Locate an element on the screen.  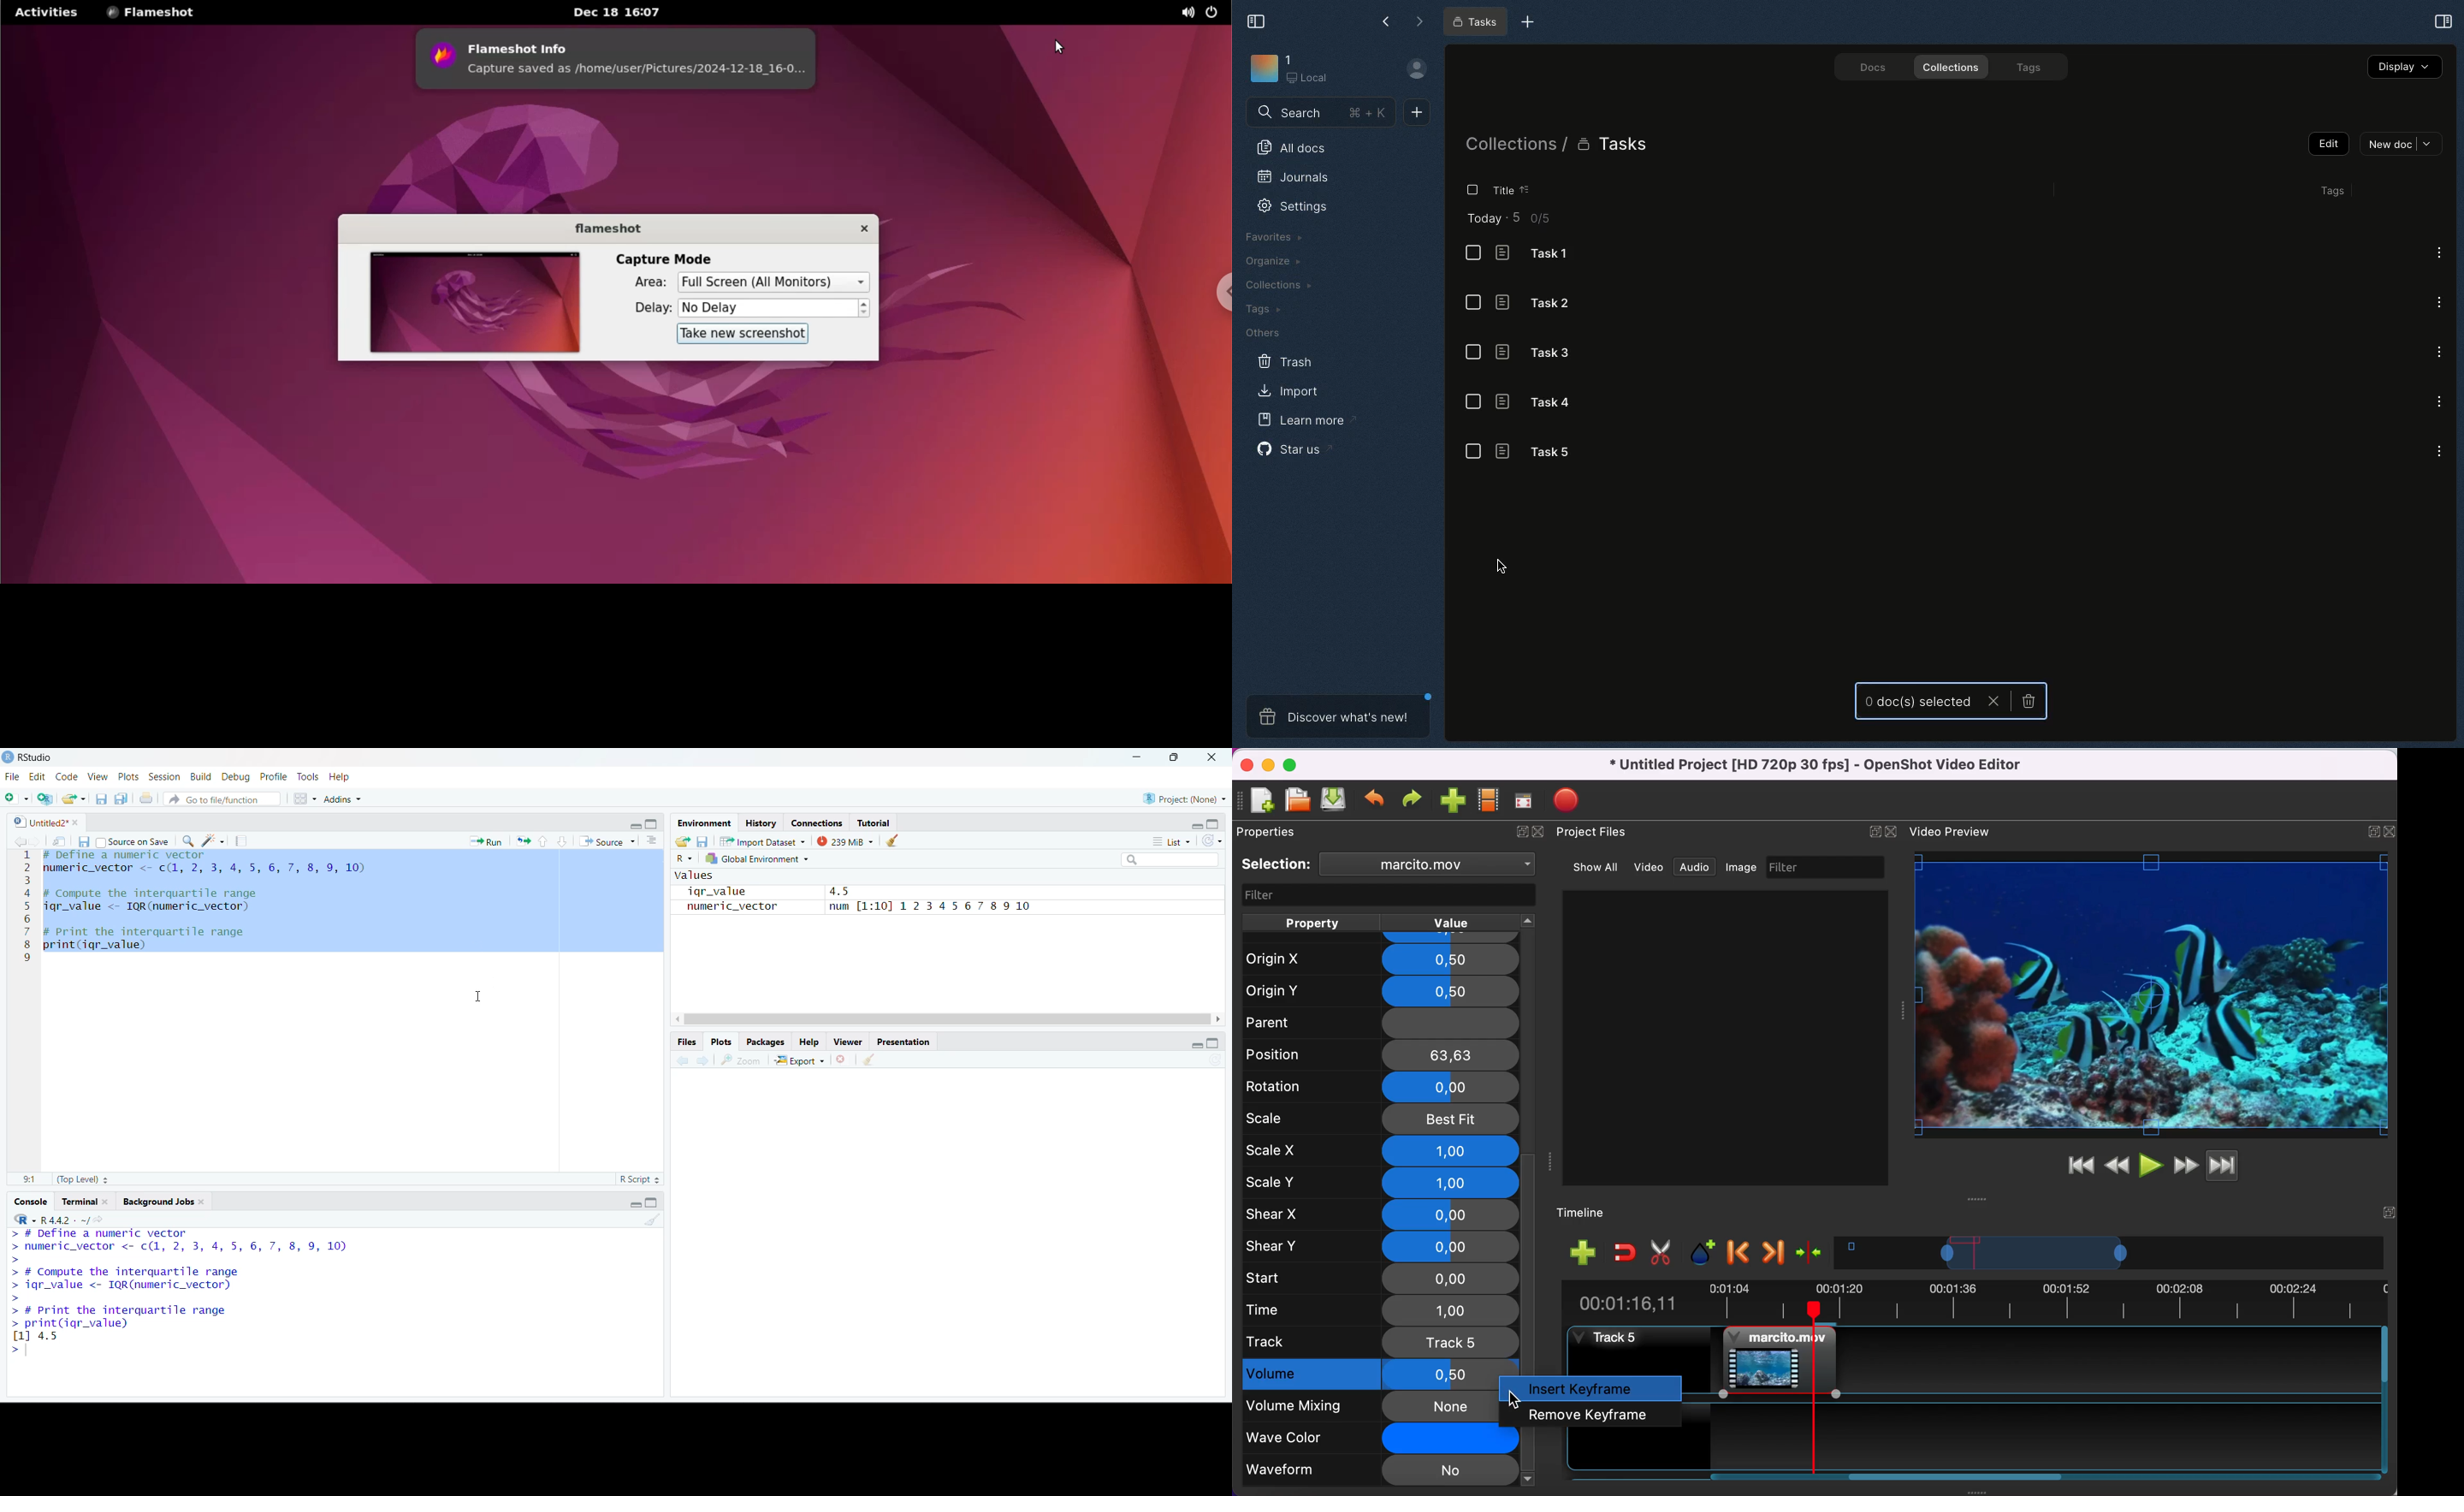
Clear console (Ctrl +L) is located at coordinates (896, 841).